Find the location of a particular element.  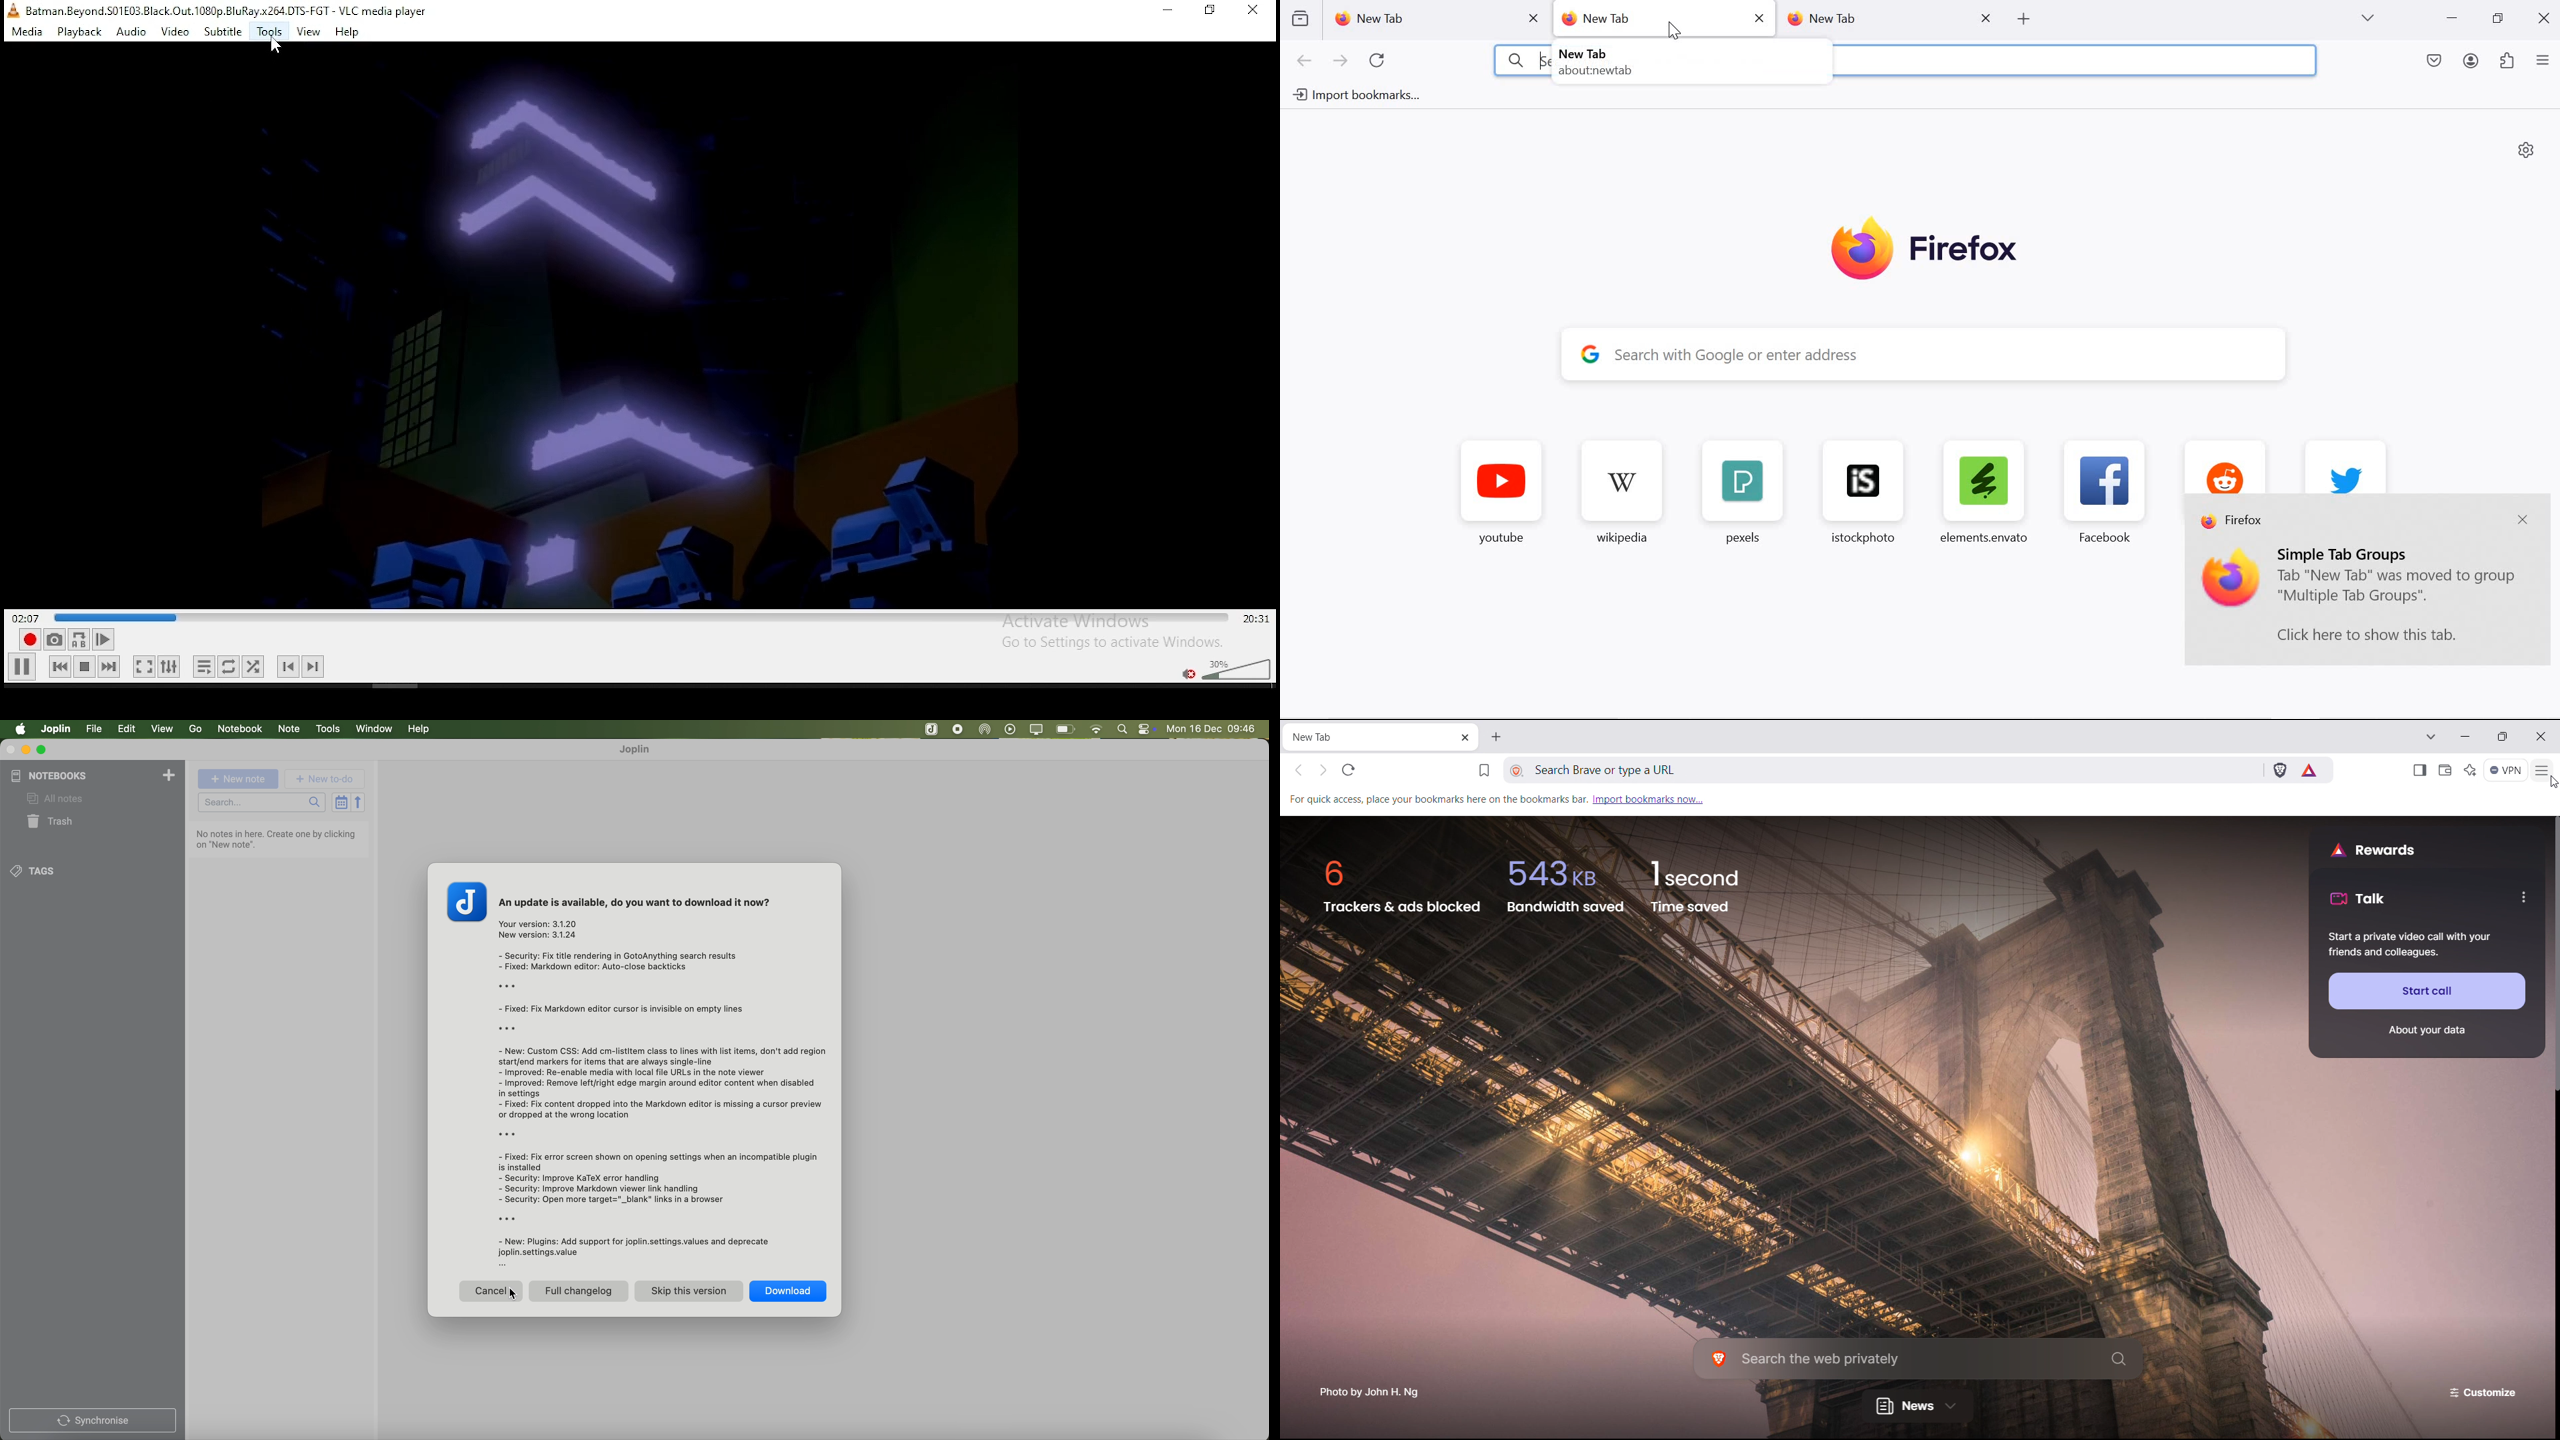

all notes is located at coordinates (62, 797).